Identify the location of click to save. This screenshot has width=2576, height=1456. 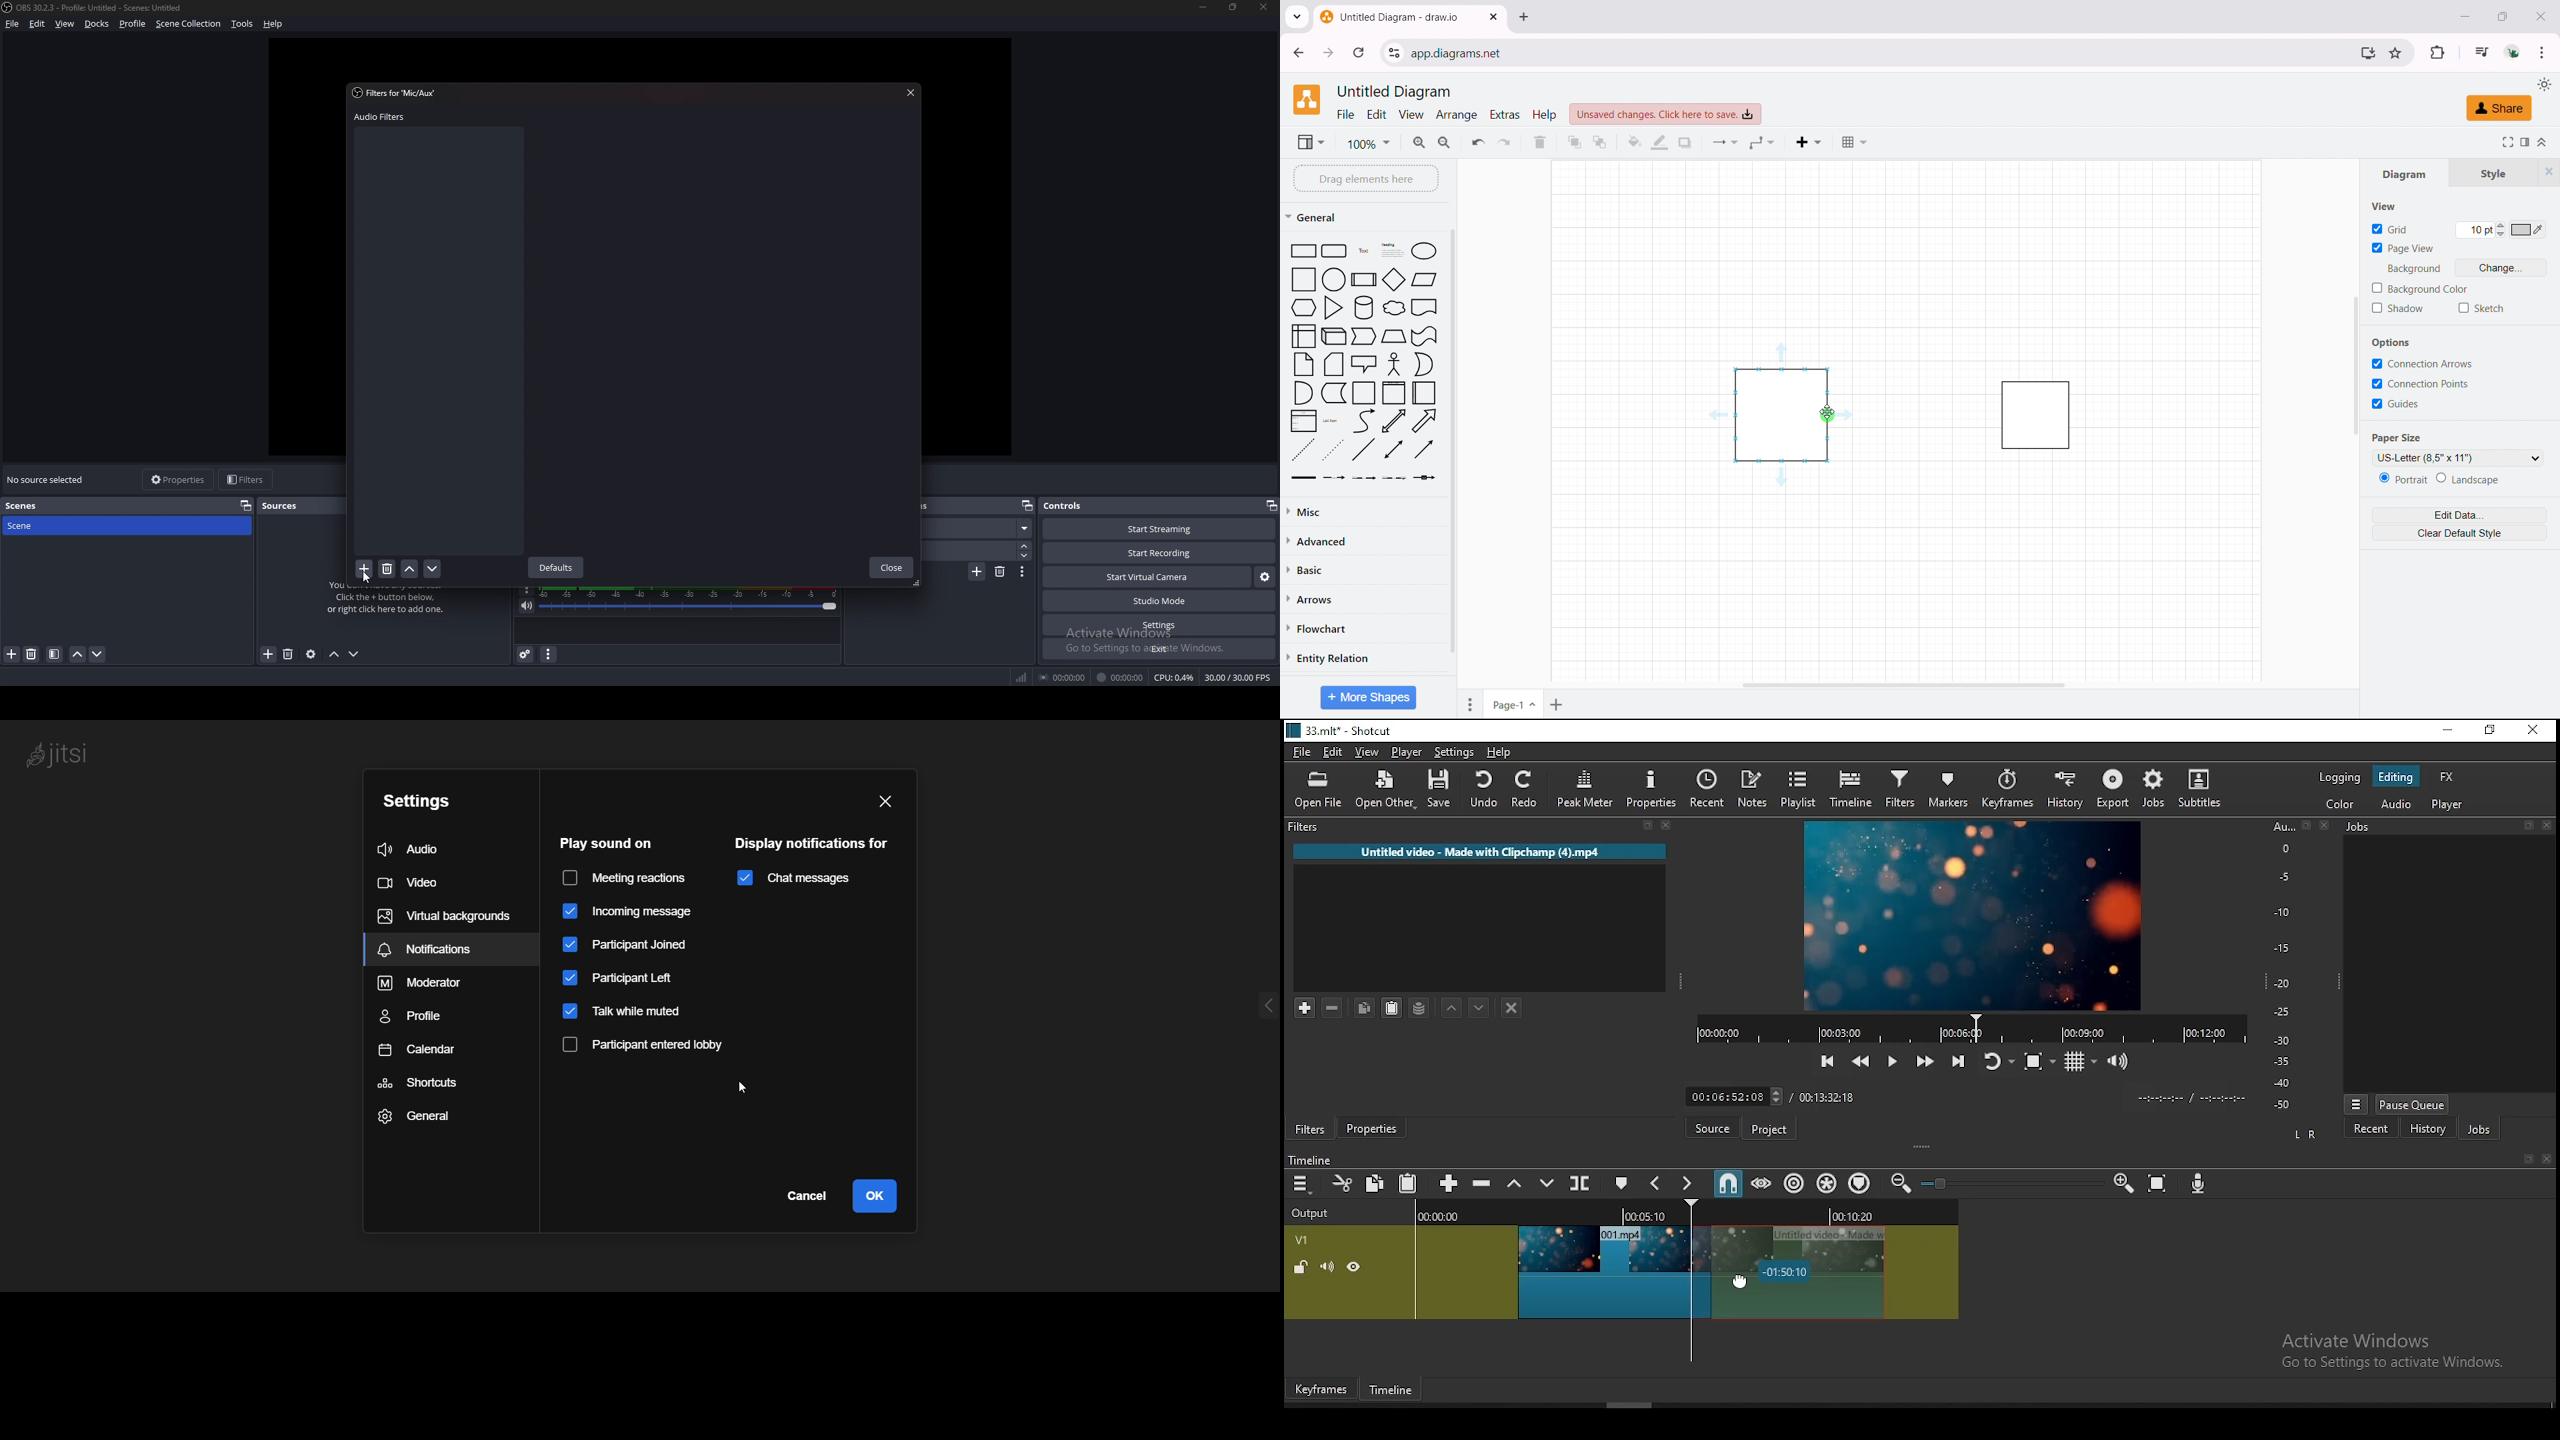
(1665, 114).